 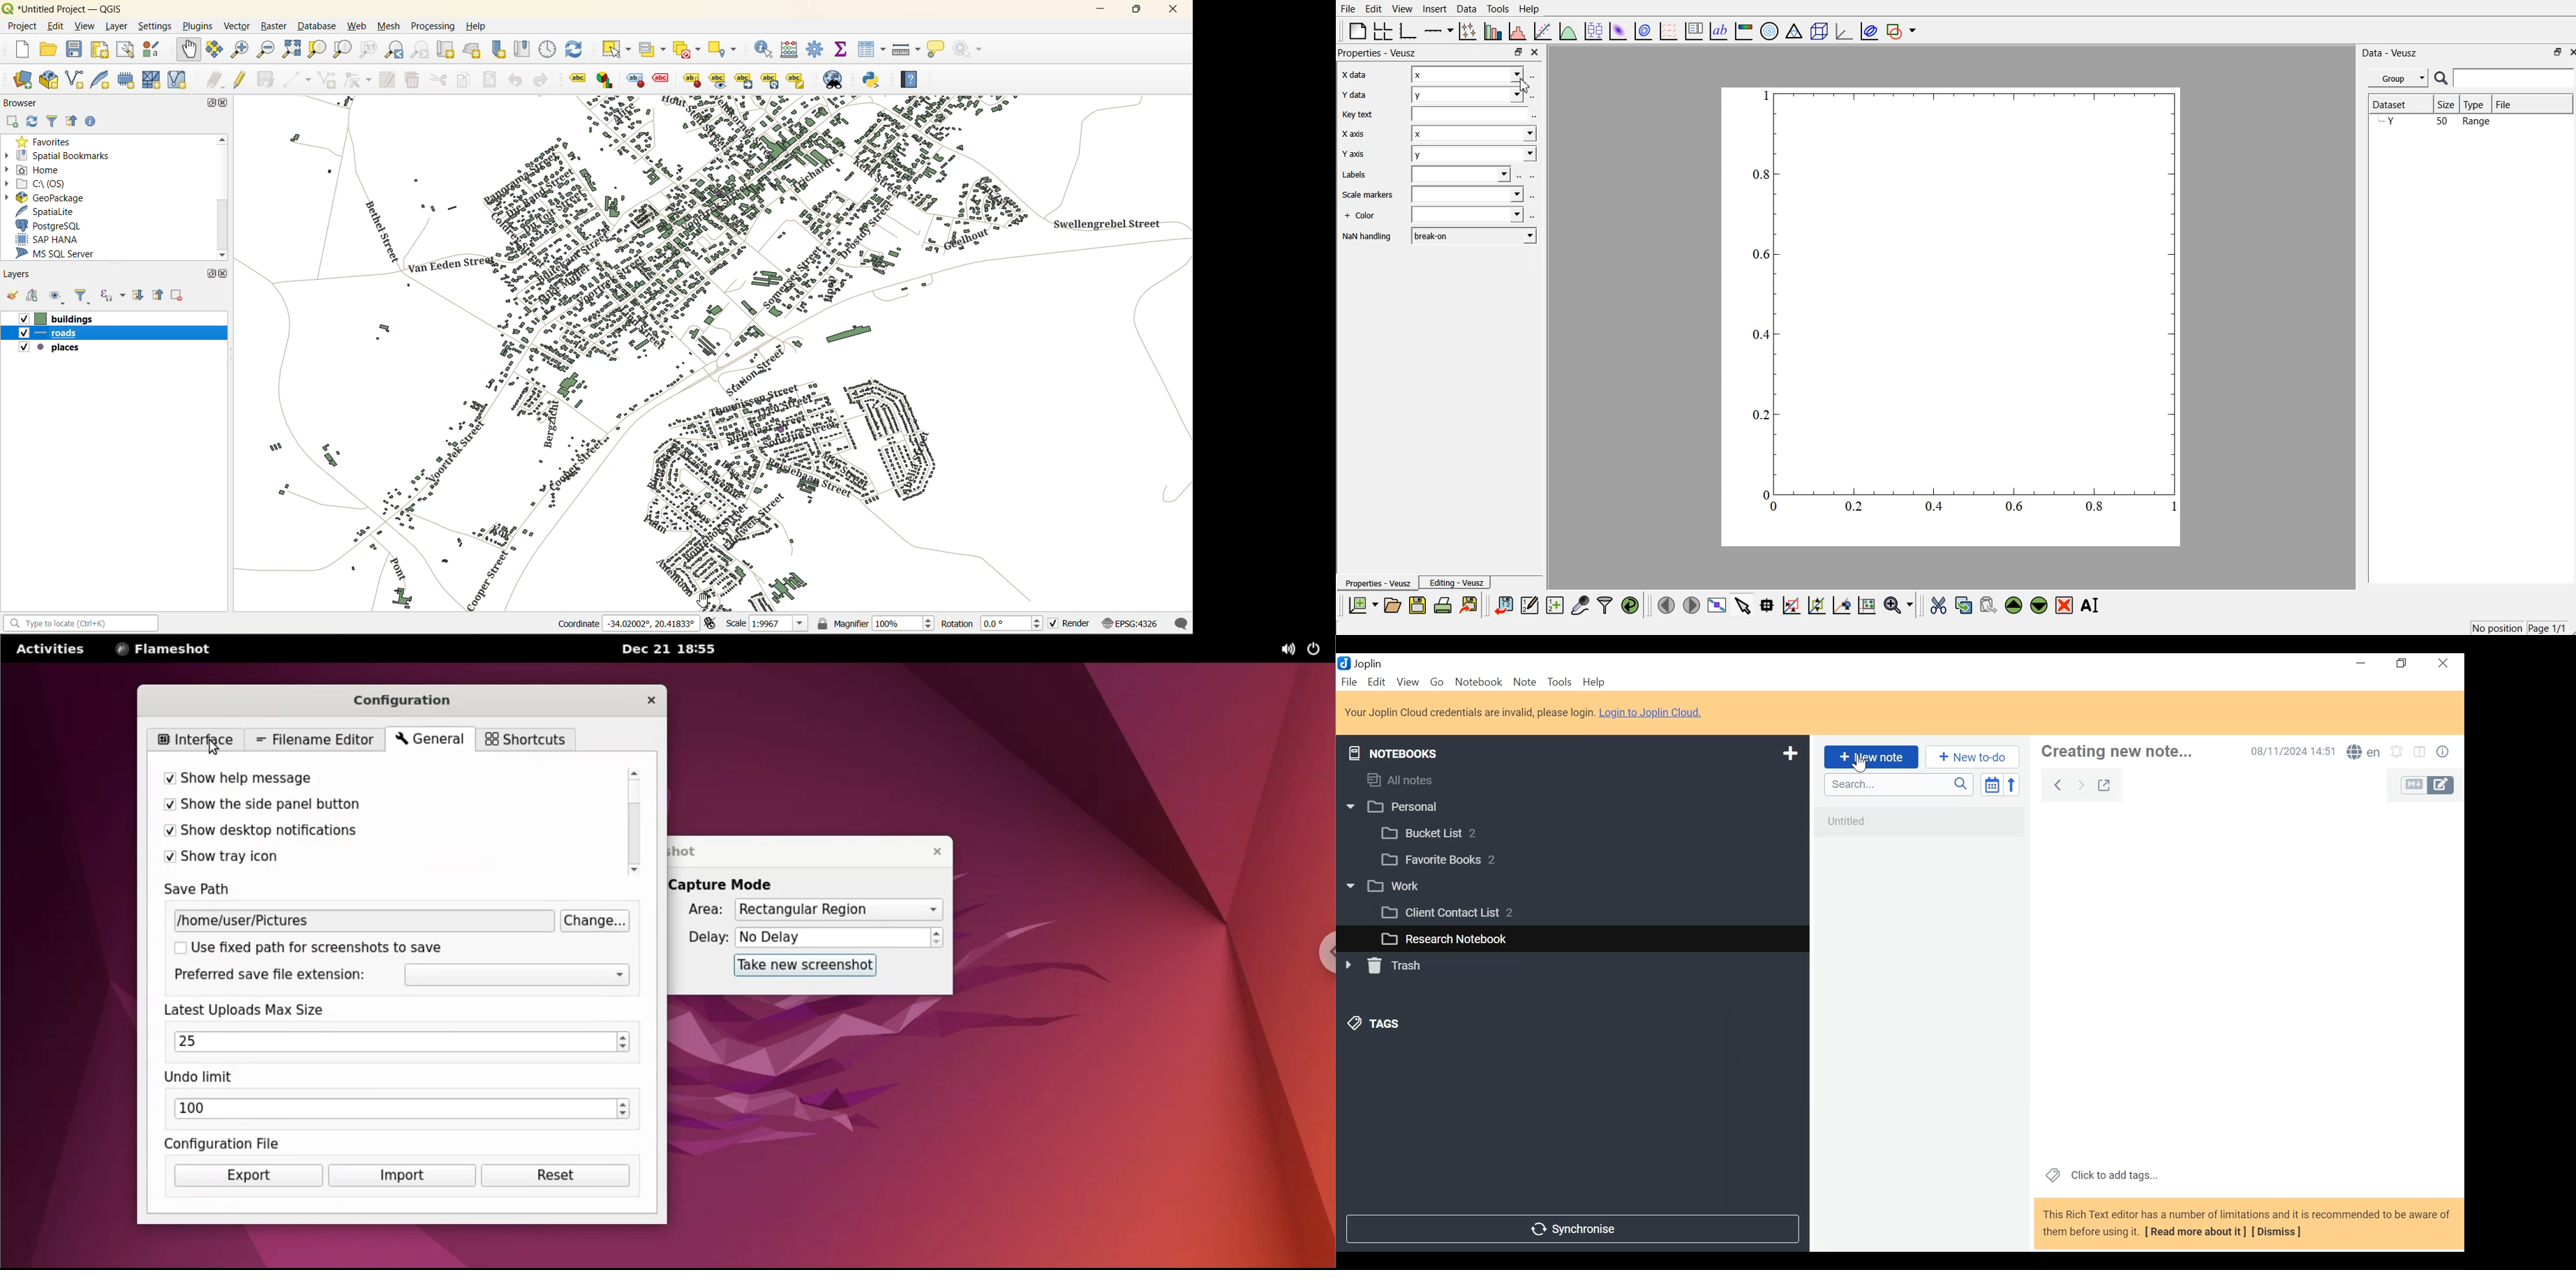 What do you see at coordinates (522, 50) in the screenshot?
I see `show spatial bookmark` at bounding box center [522, 50].